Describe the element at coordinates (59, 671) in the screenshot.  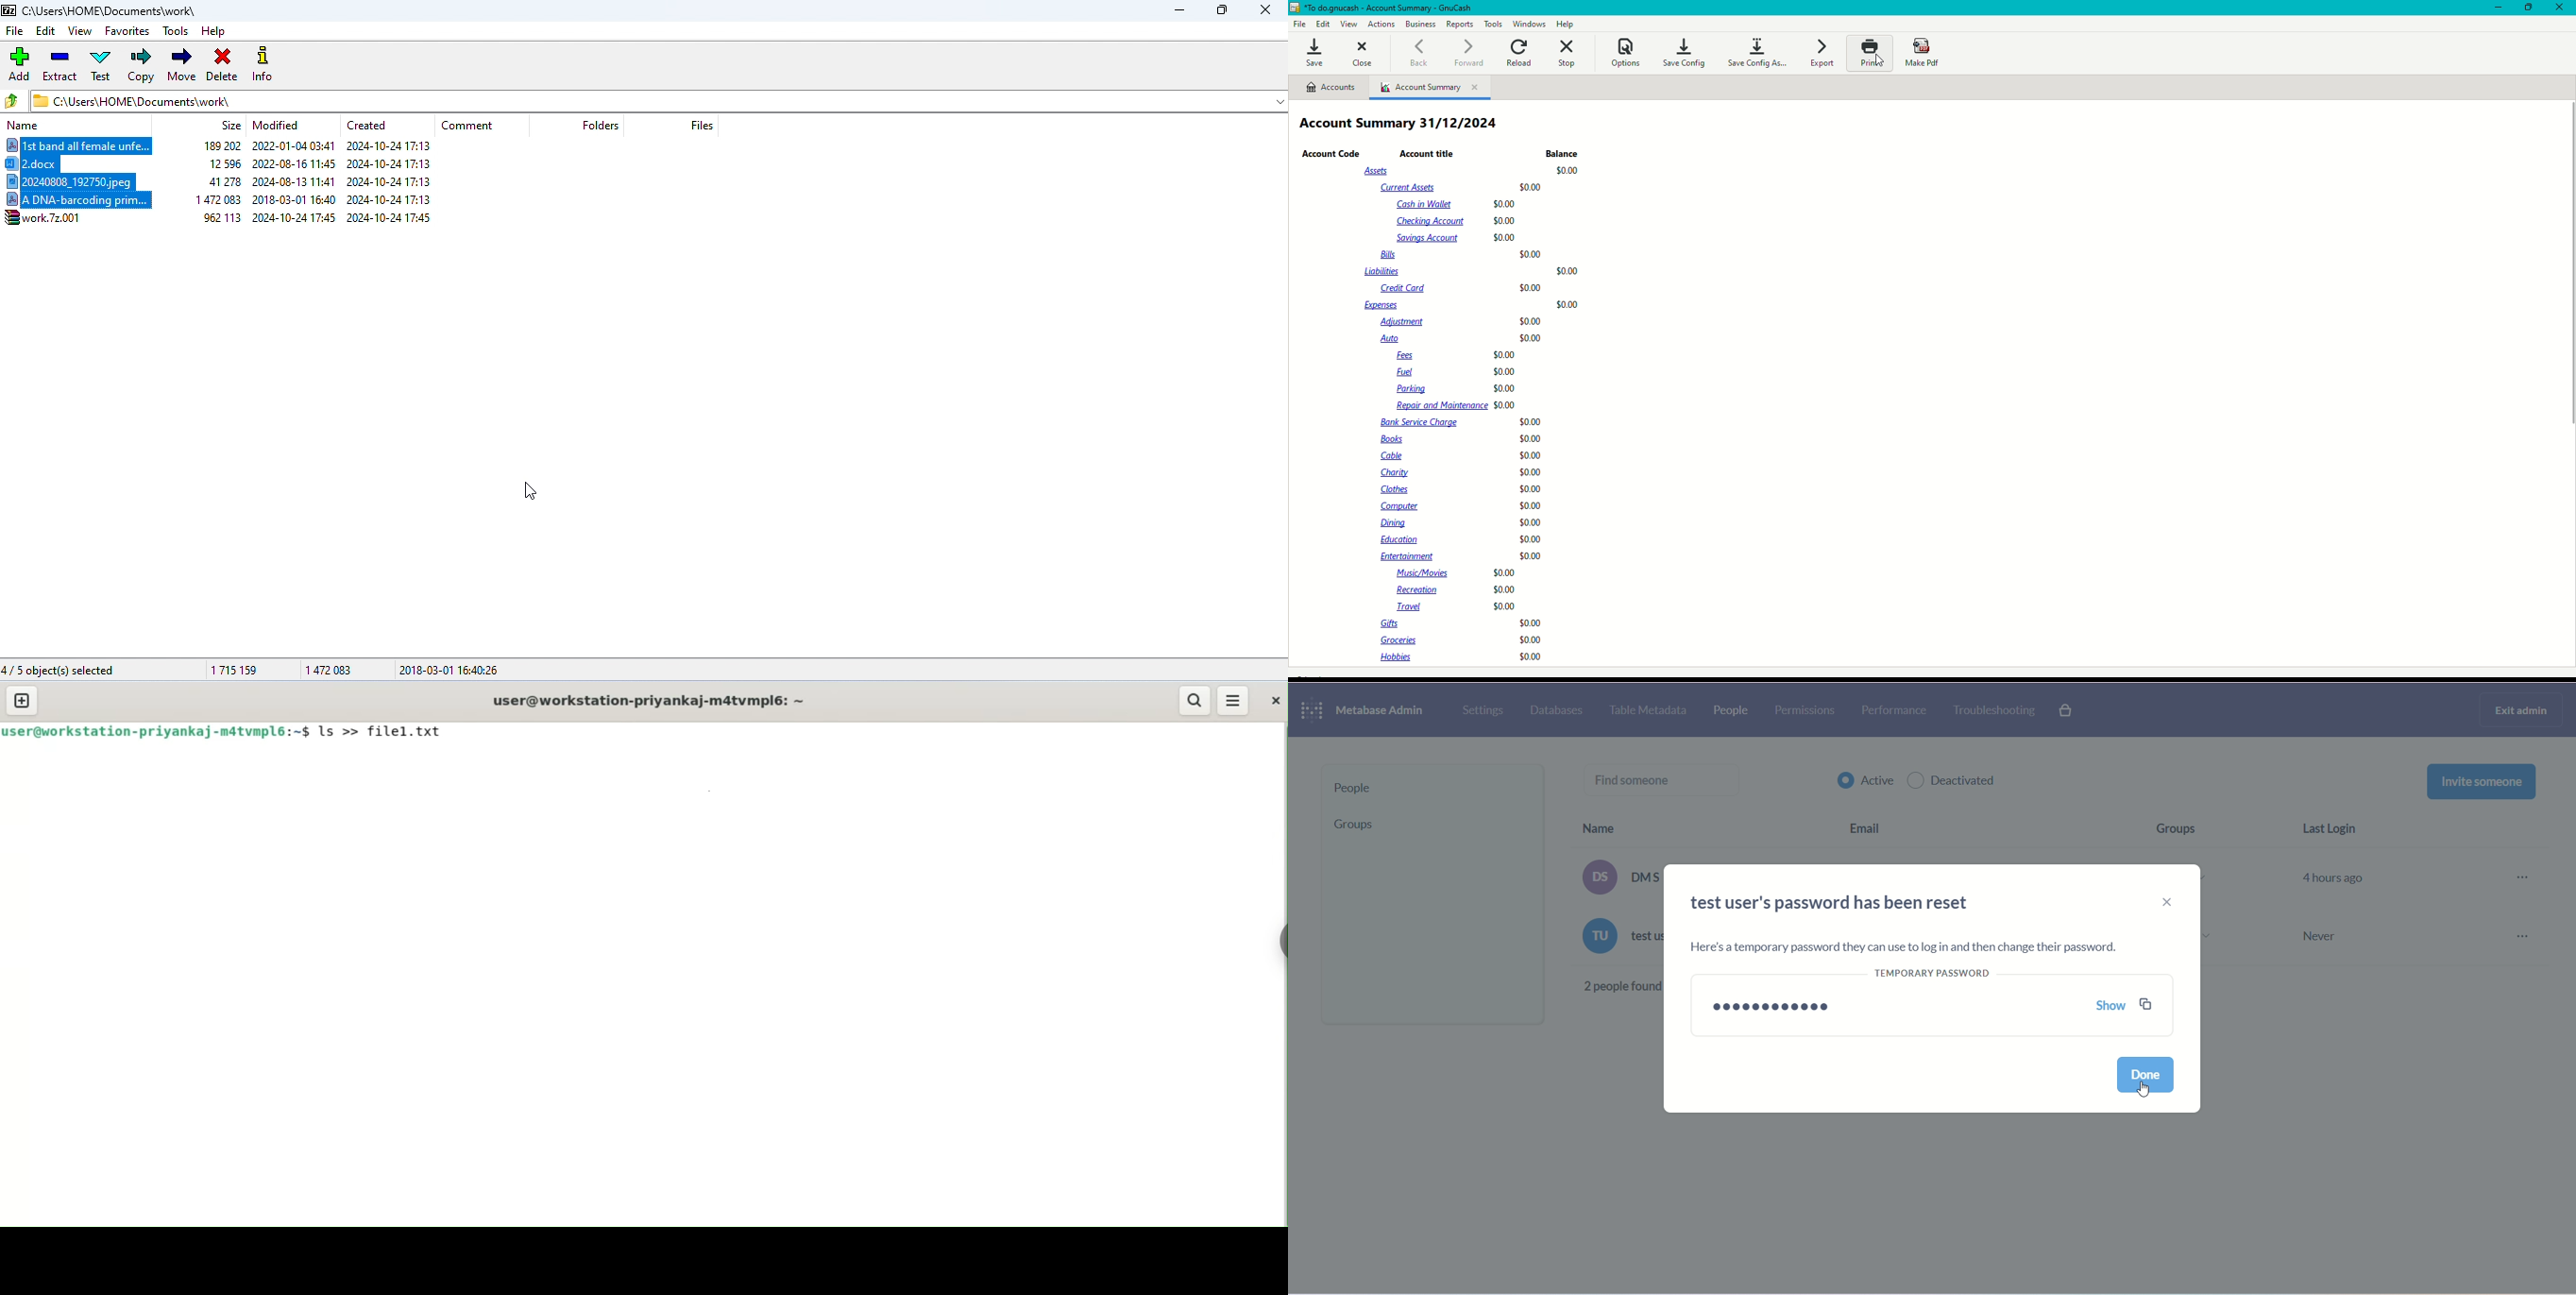
I see `4/5 object(s) selected` at that location.